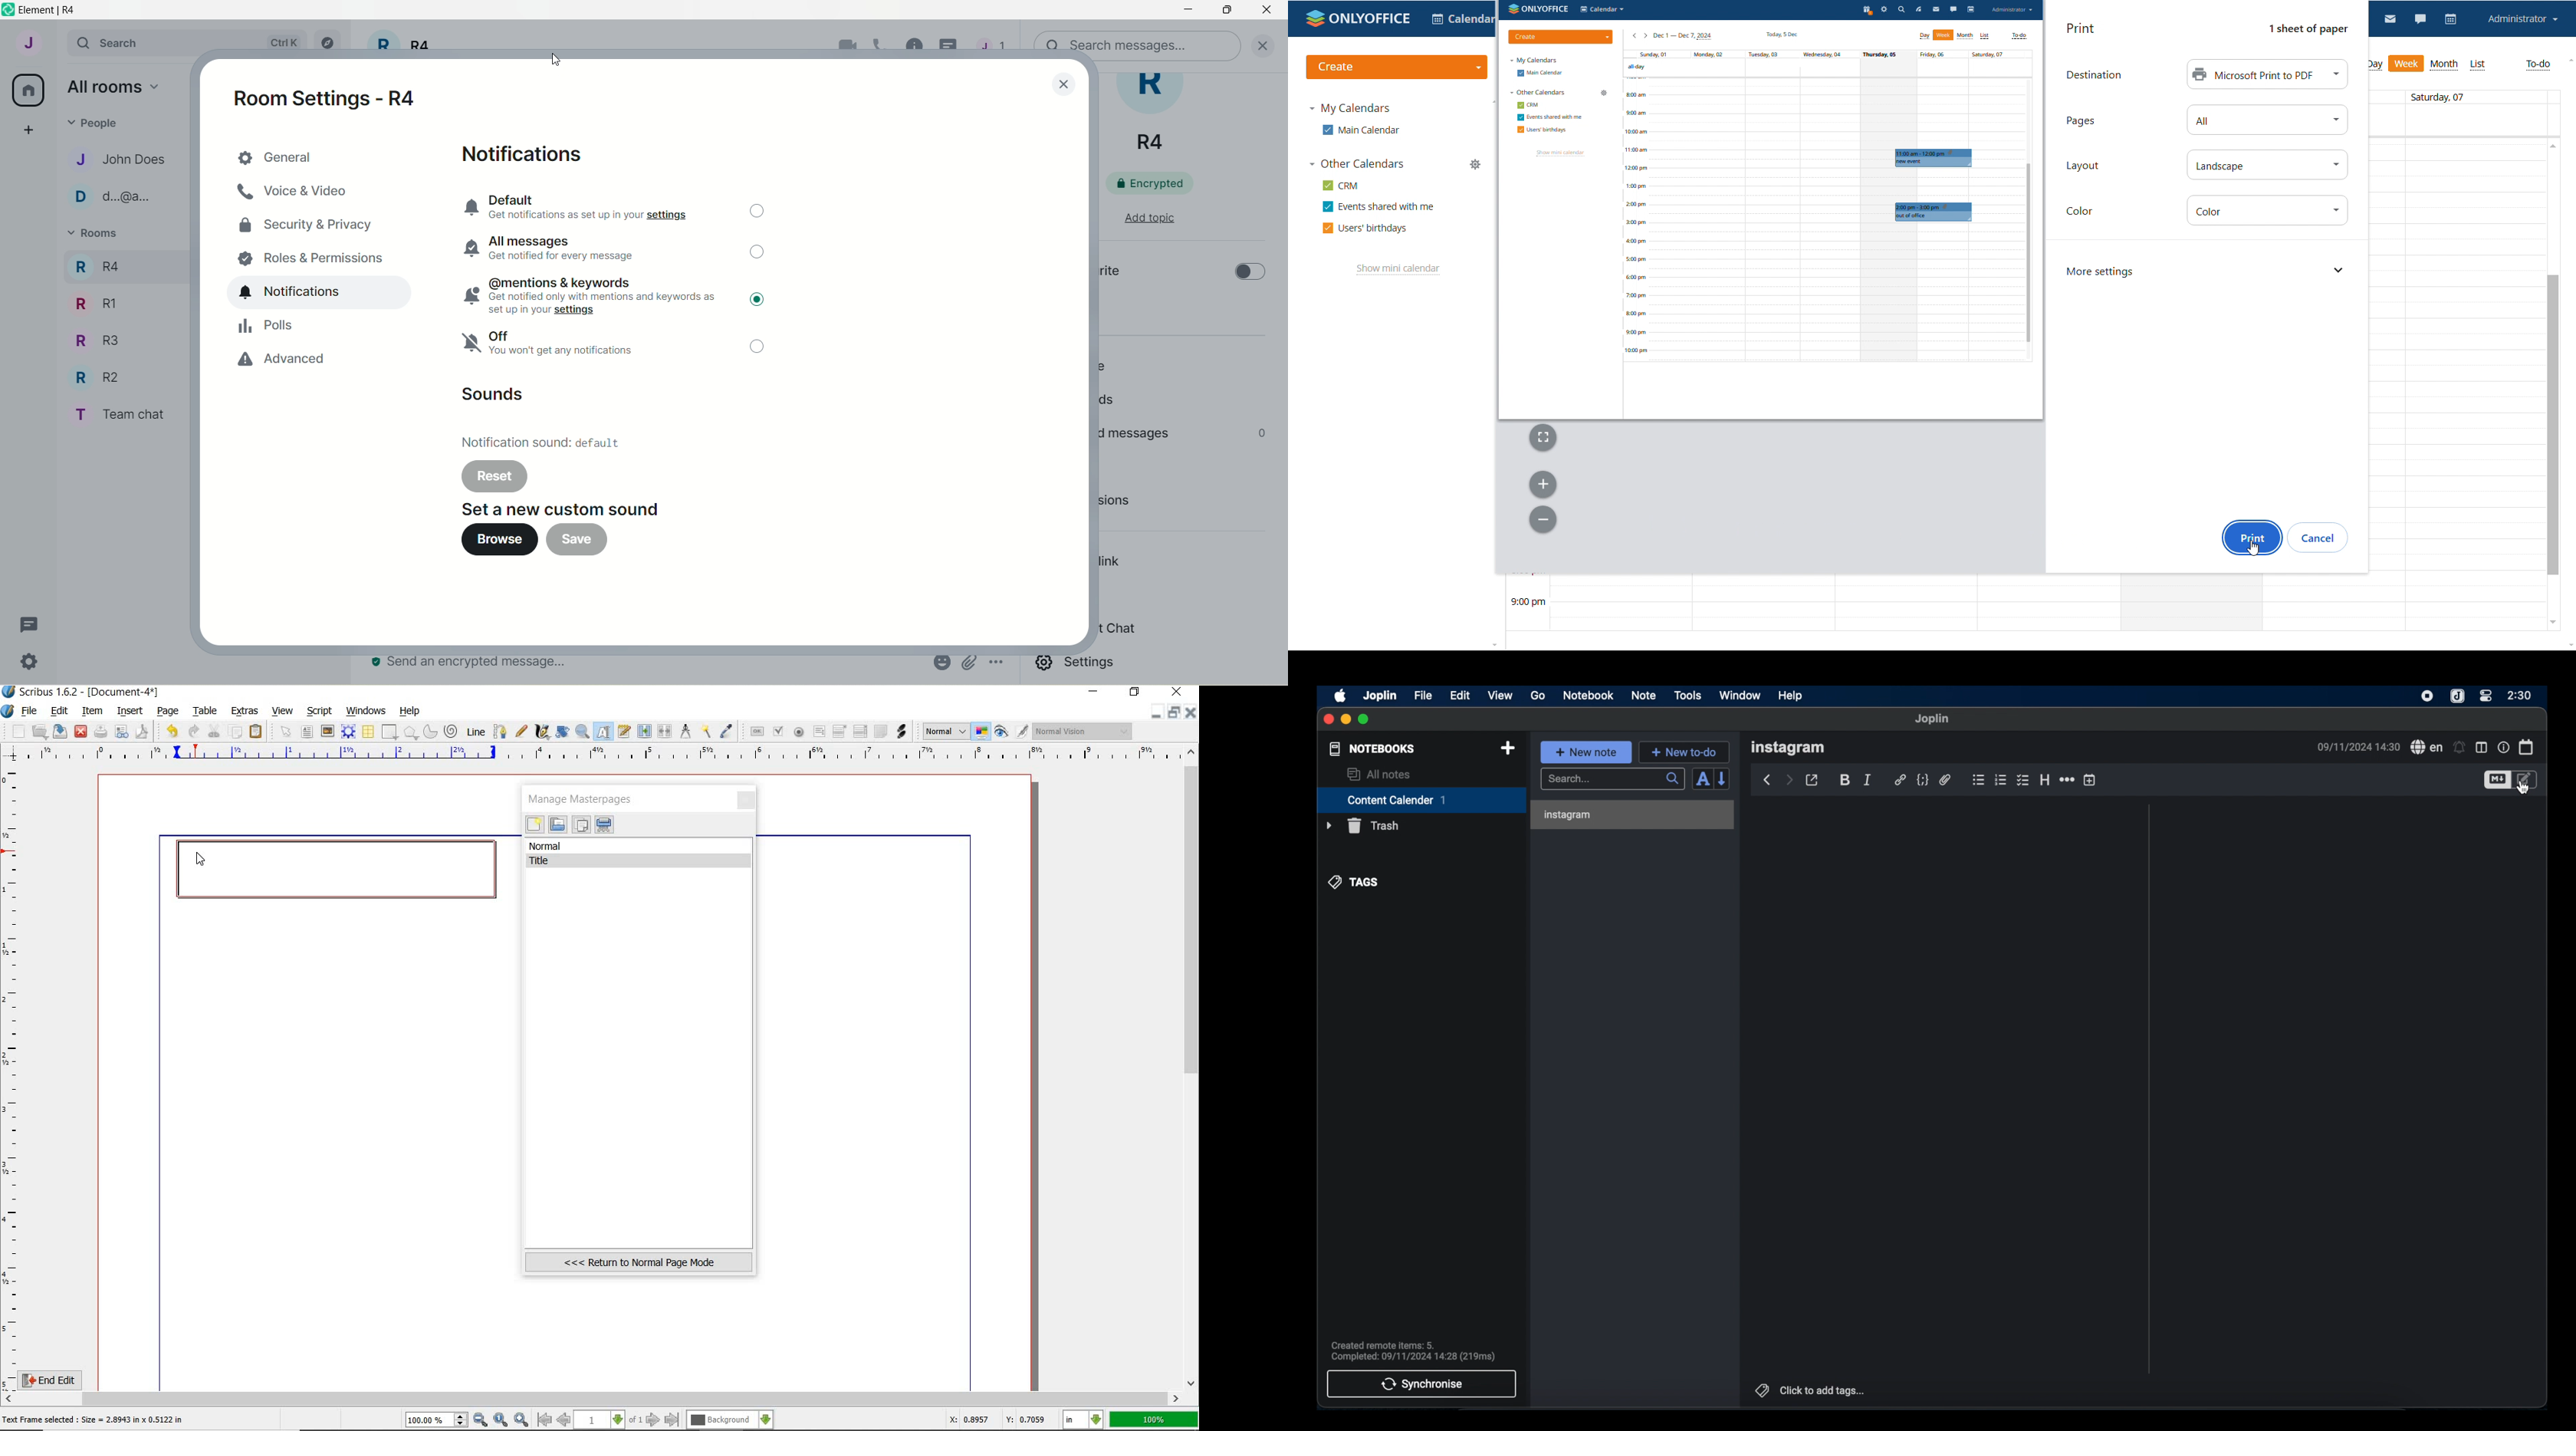 The height and width of the screenshot is (1456, 2576). Describe the element at coordinates (541, 446) in the screenshot. I see `Notification sound: default` at that location.